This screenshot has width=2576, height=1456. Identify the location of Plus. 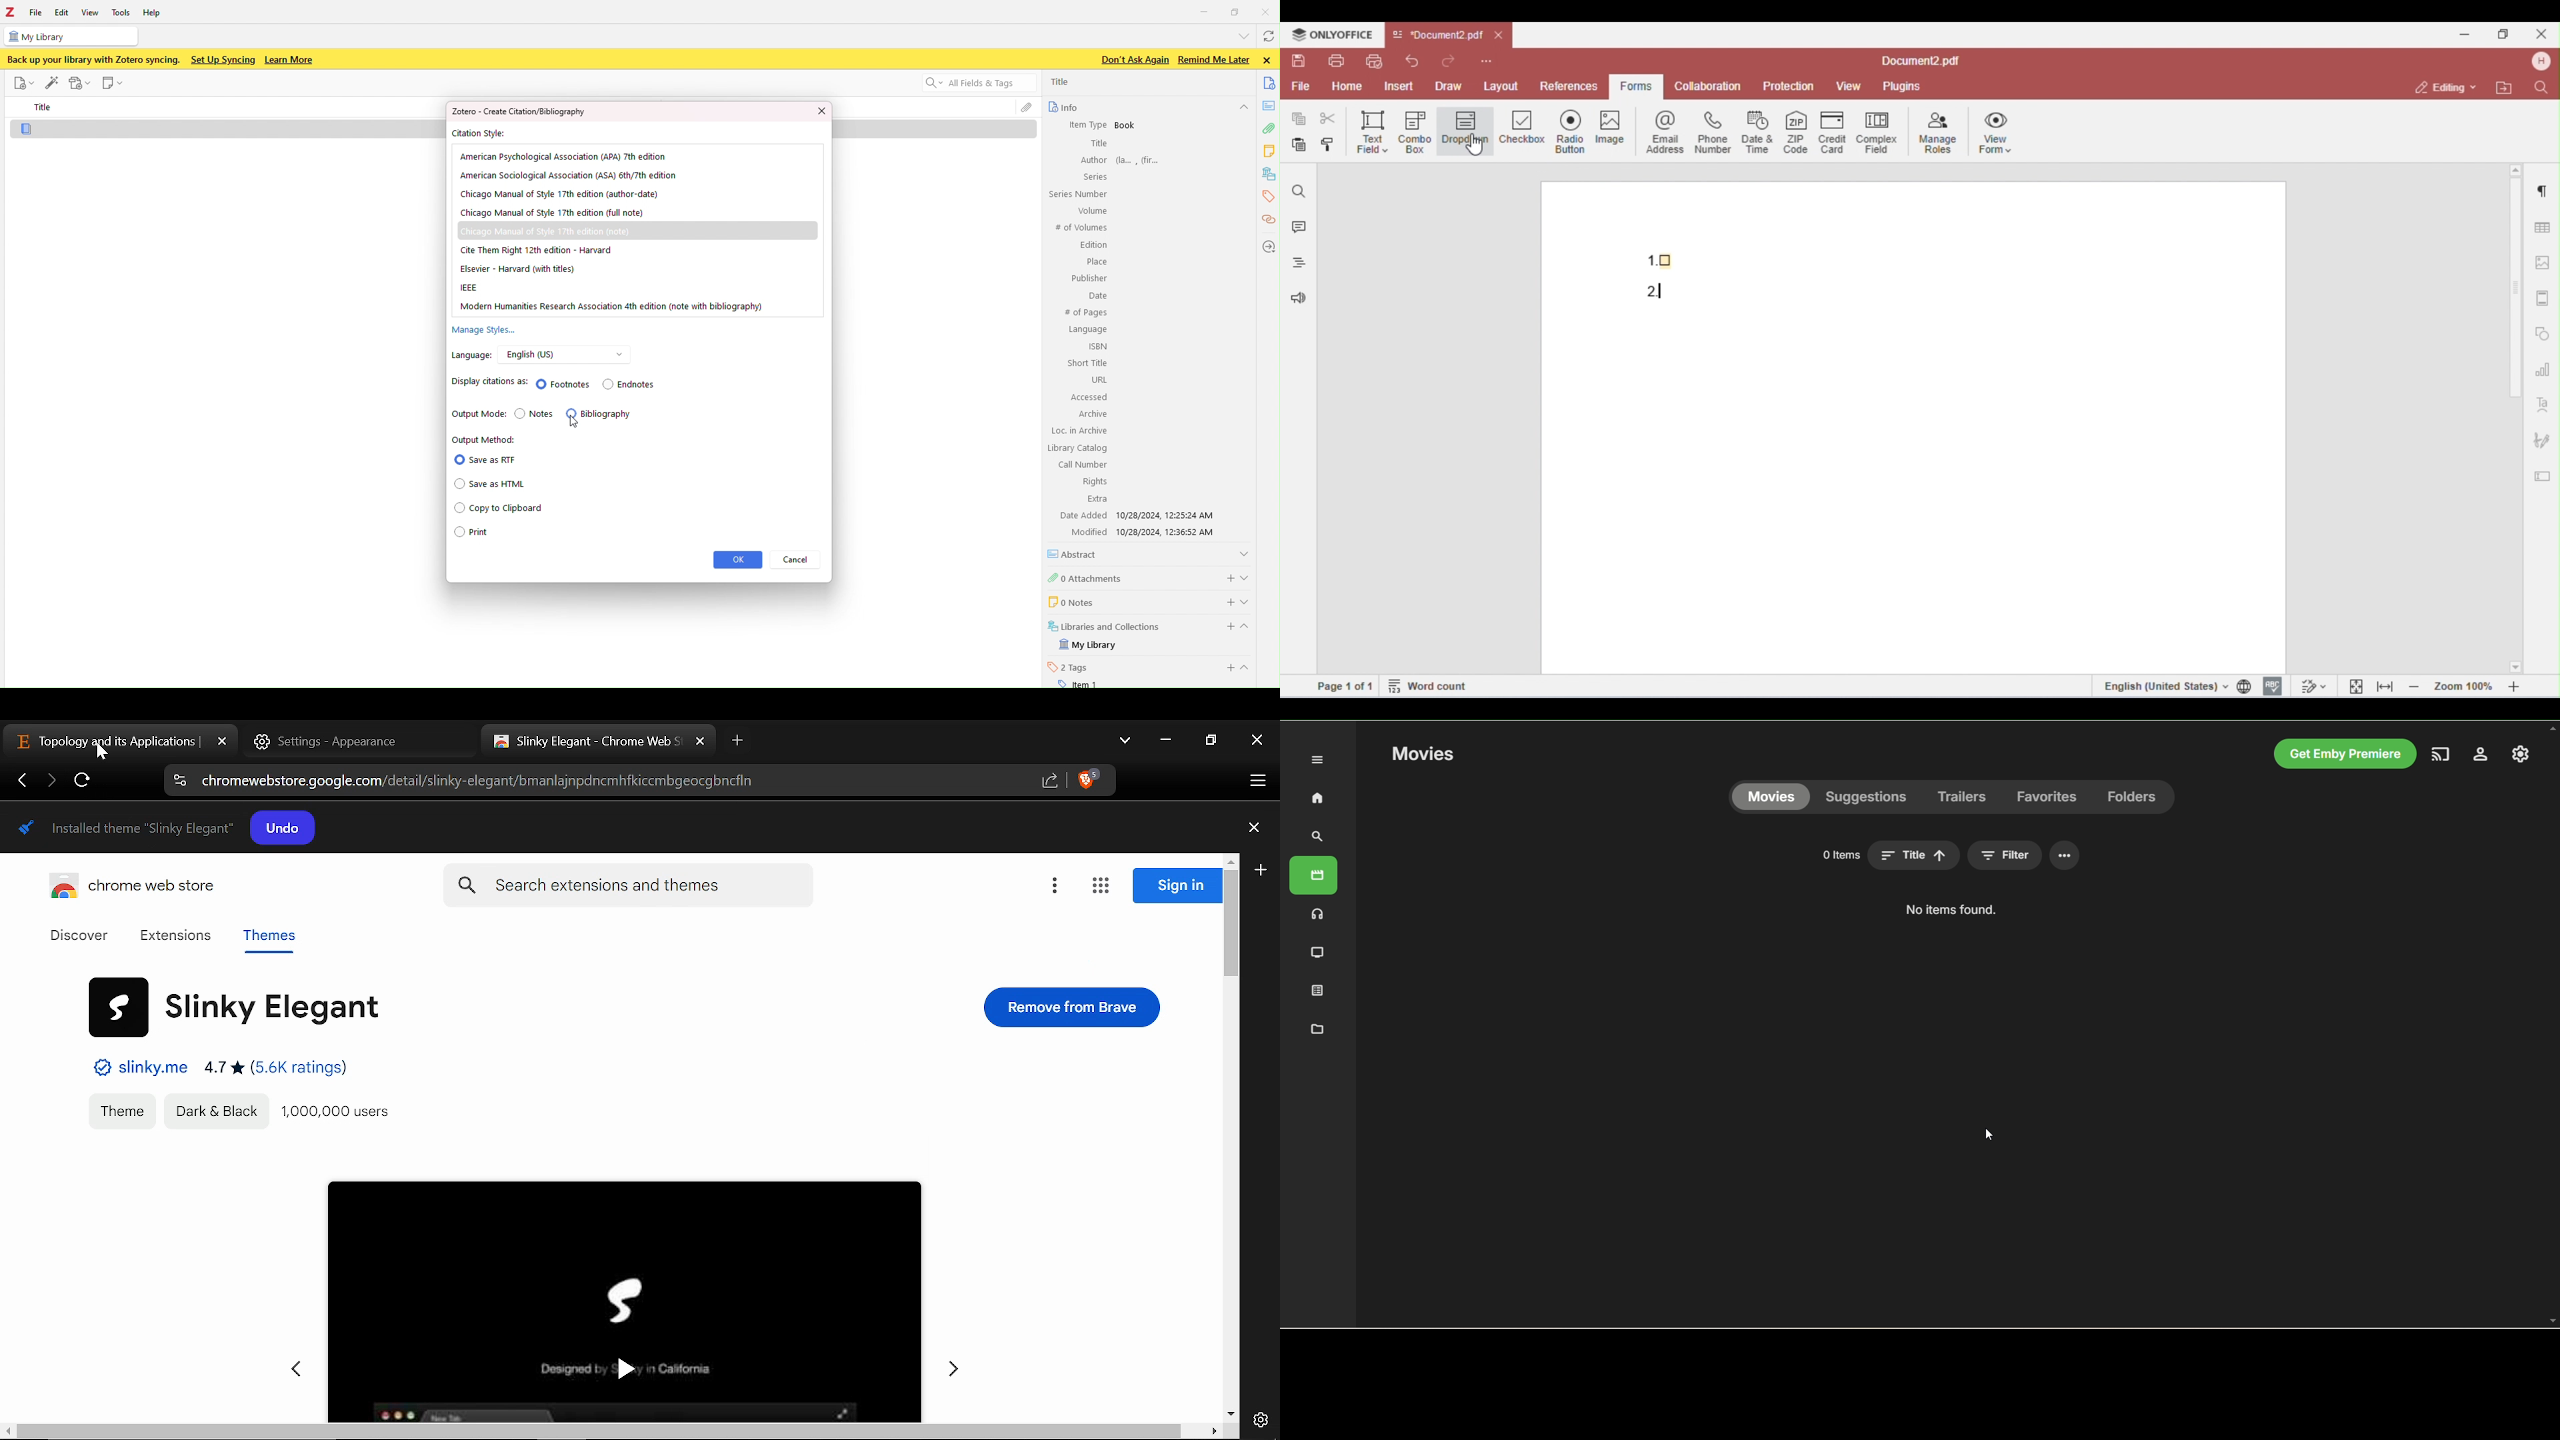
(1258, 823).